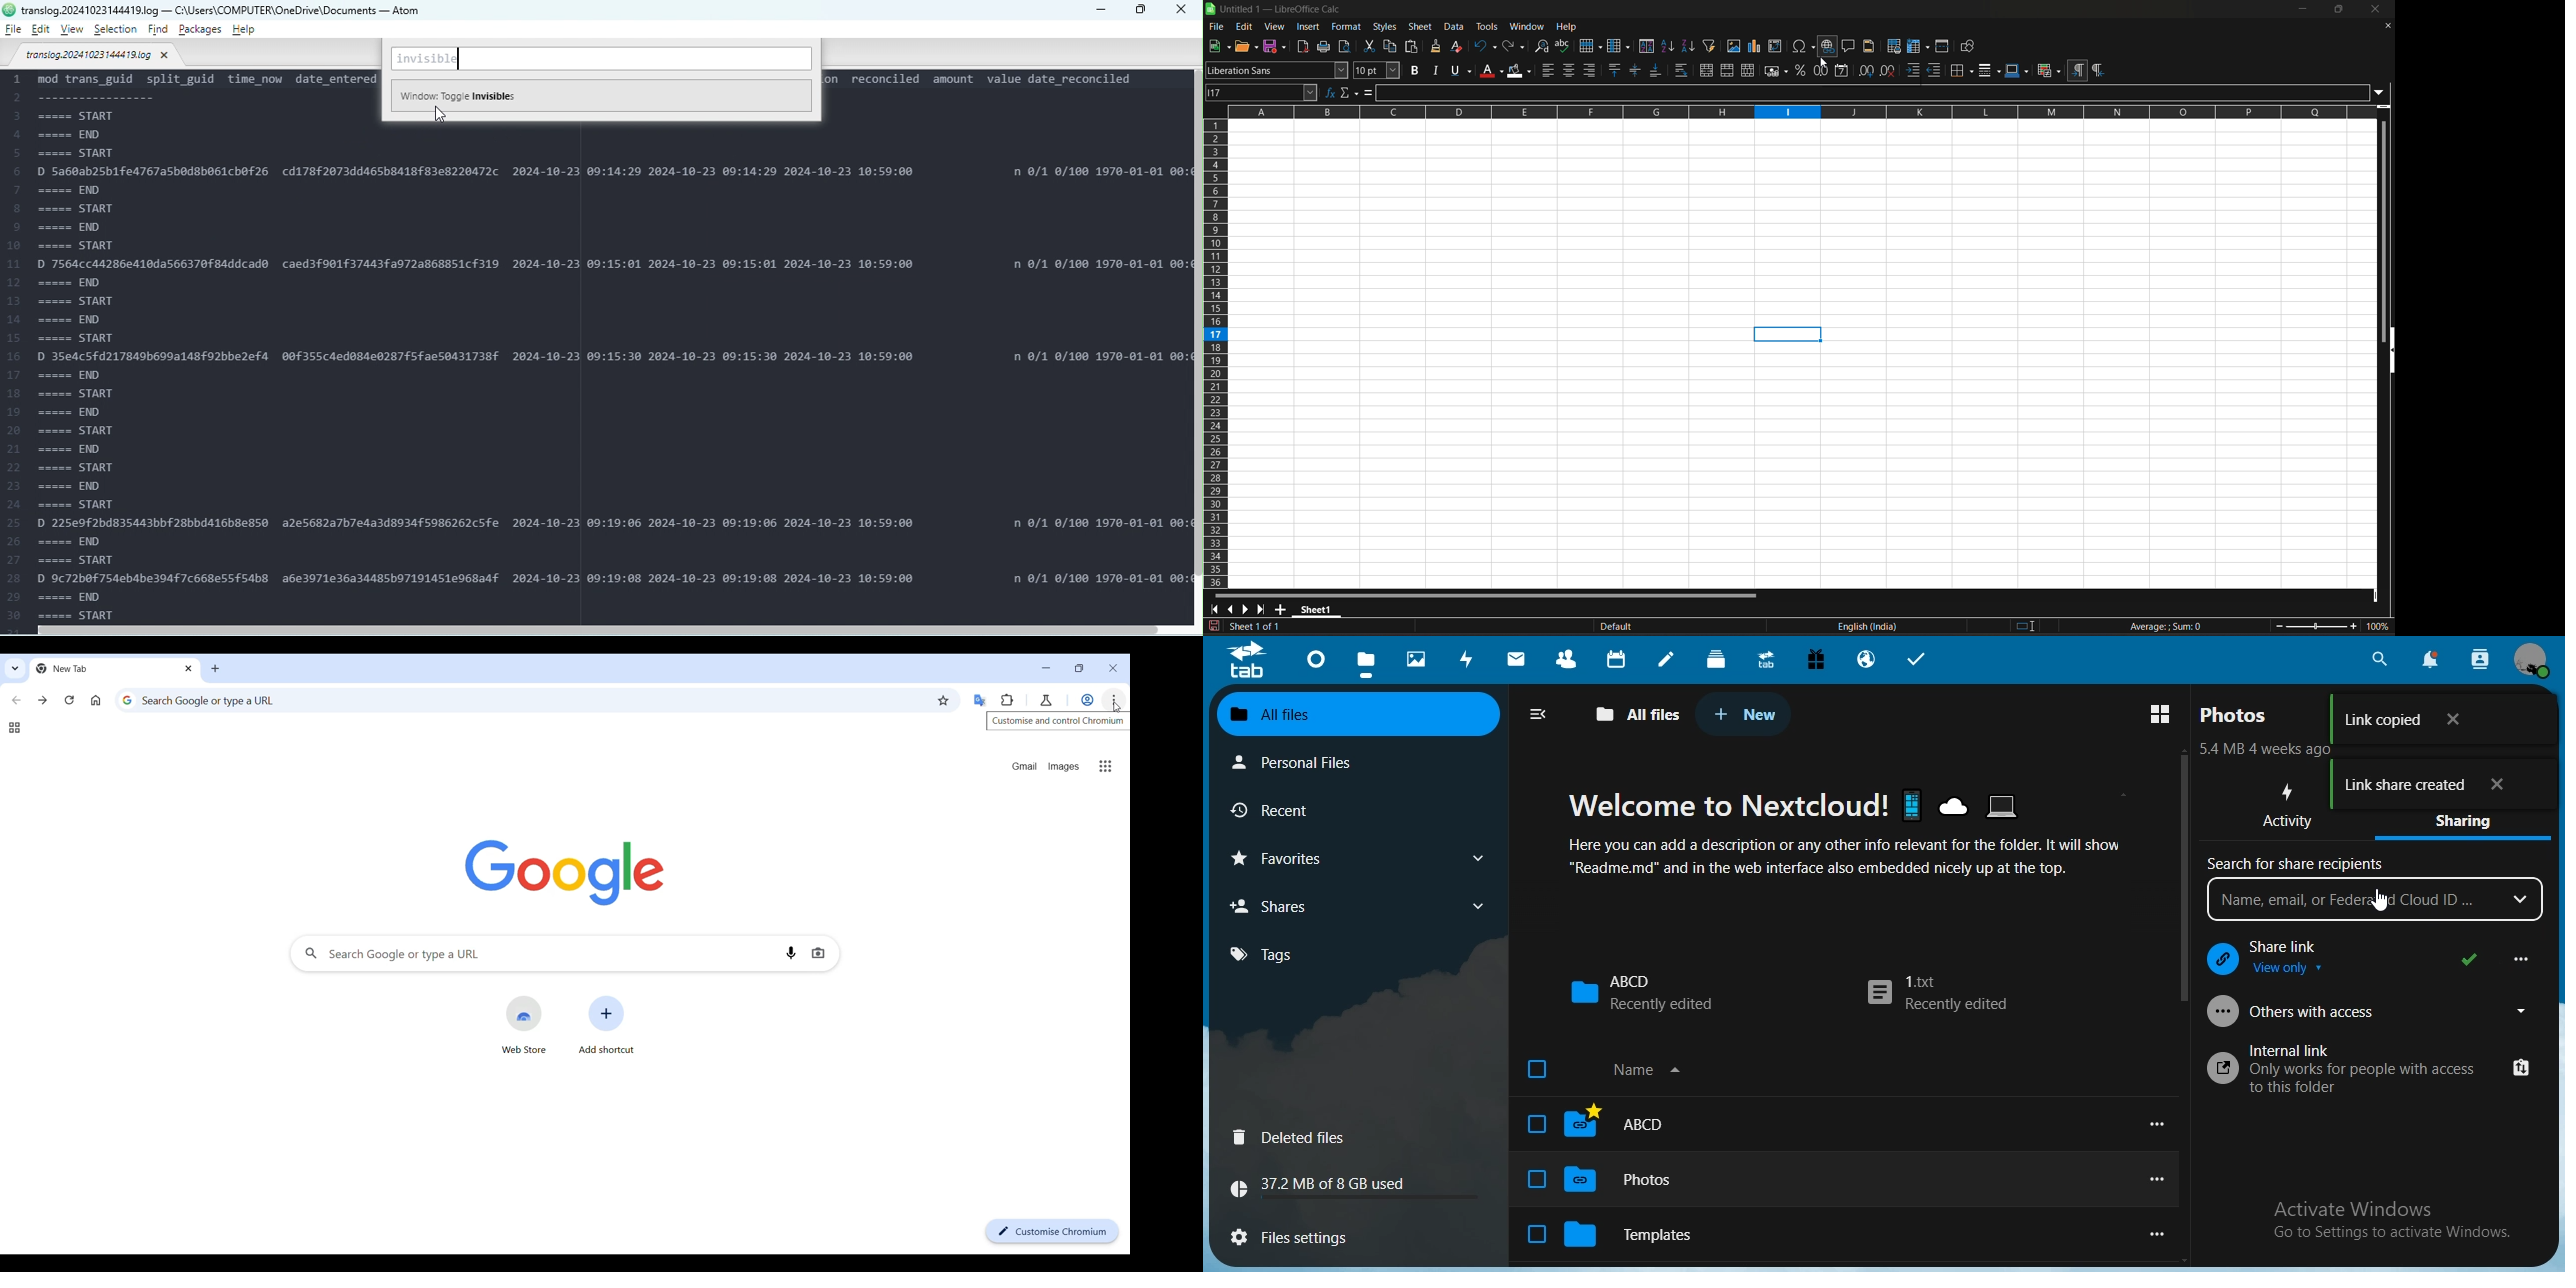  Describe the element at coordinates (819, 953) in the screenshot. I see `Search by images` at that location.